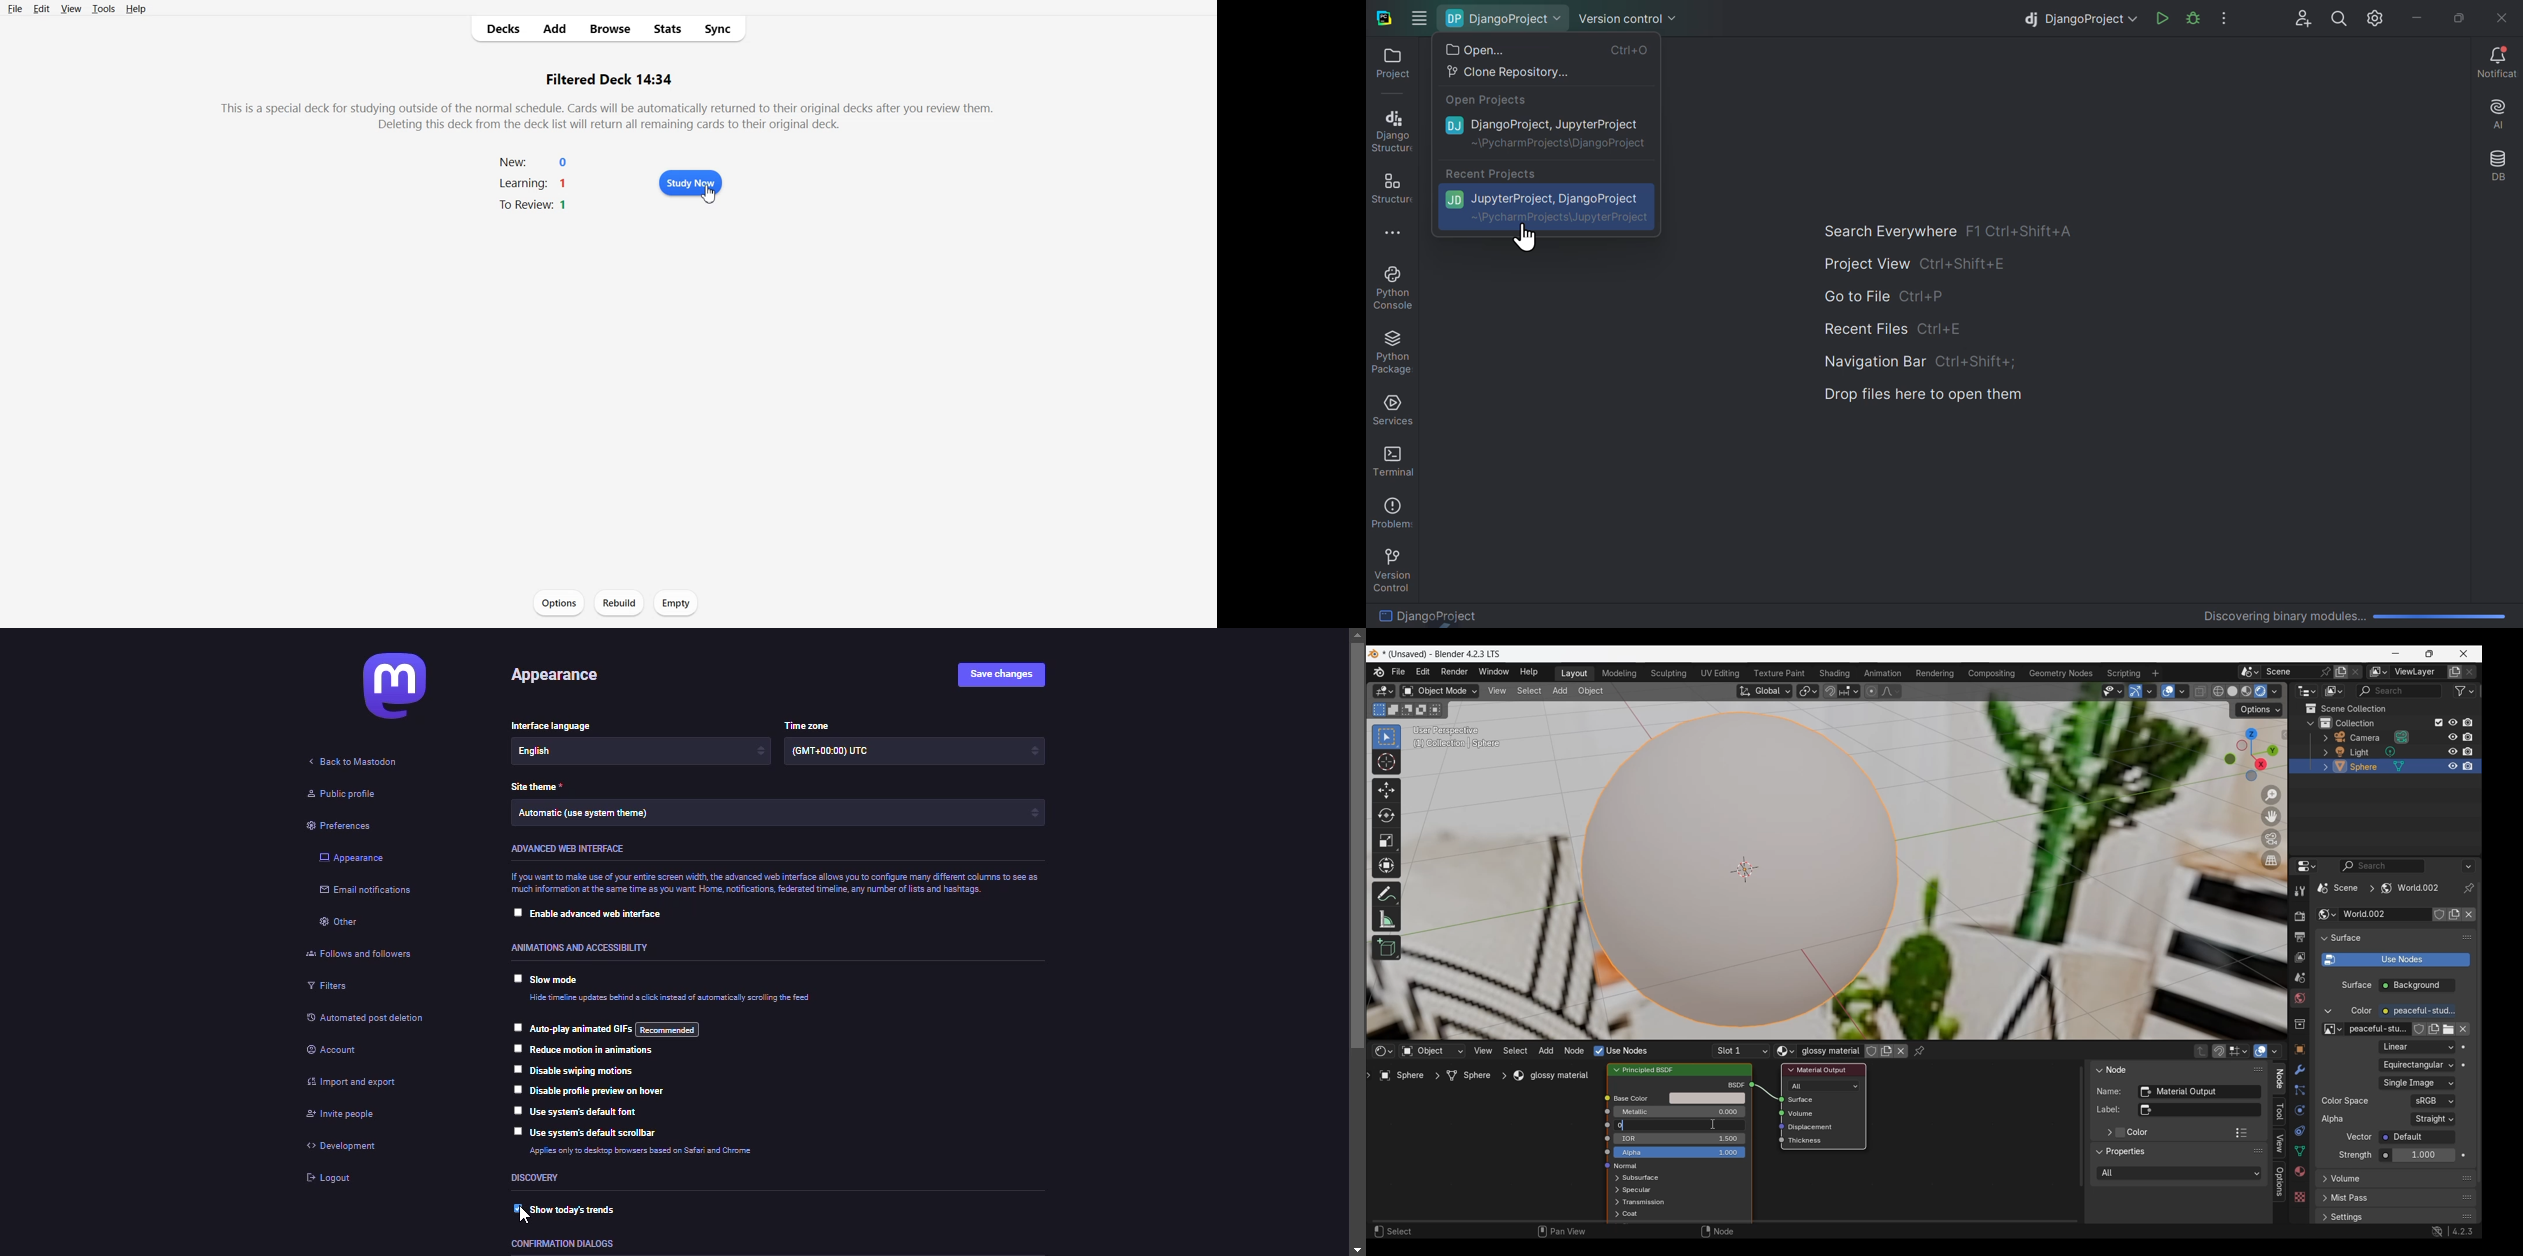 The image size is (2548, 1260). Describe the element at coordinates (563, 726) in the screenshot. I see `language` at that location.